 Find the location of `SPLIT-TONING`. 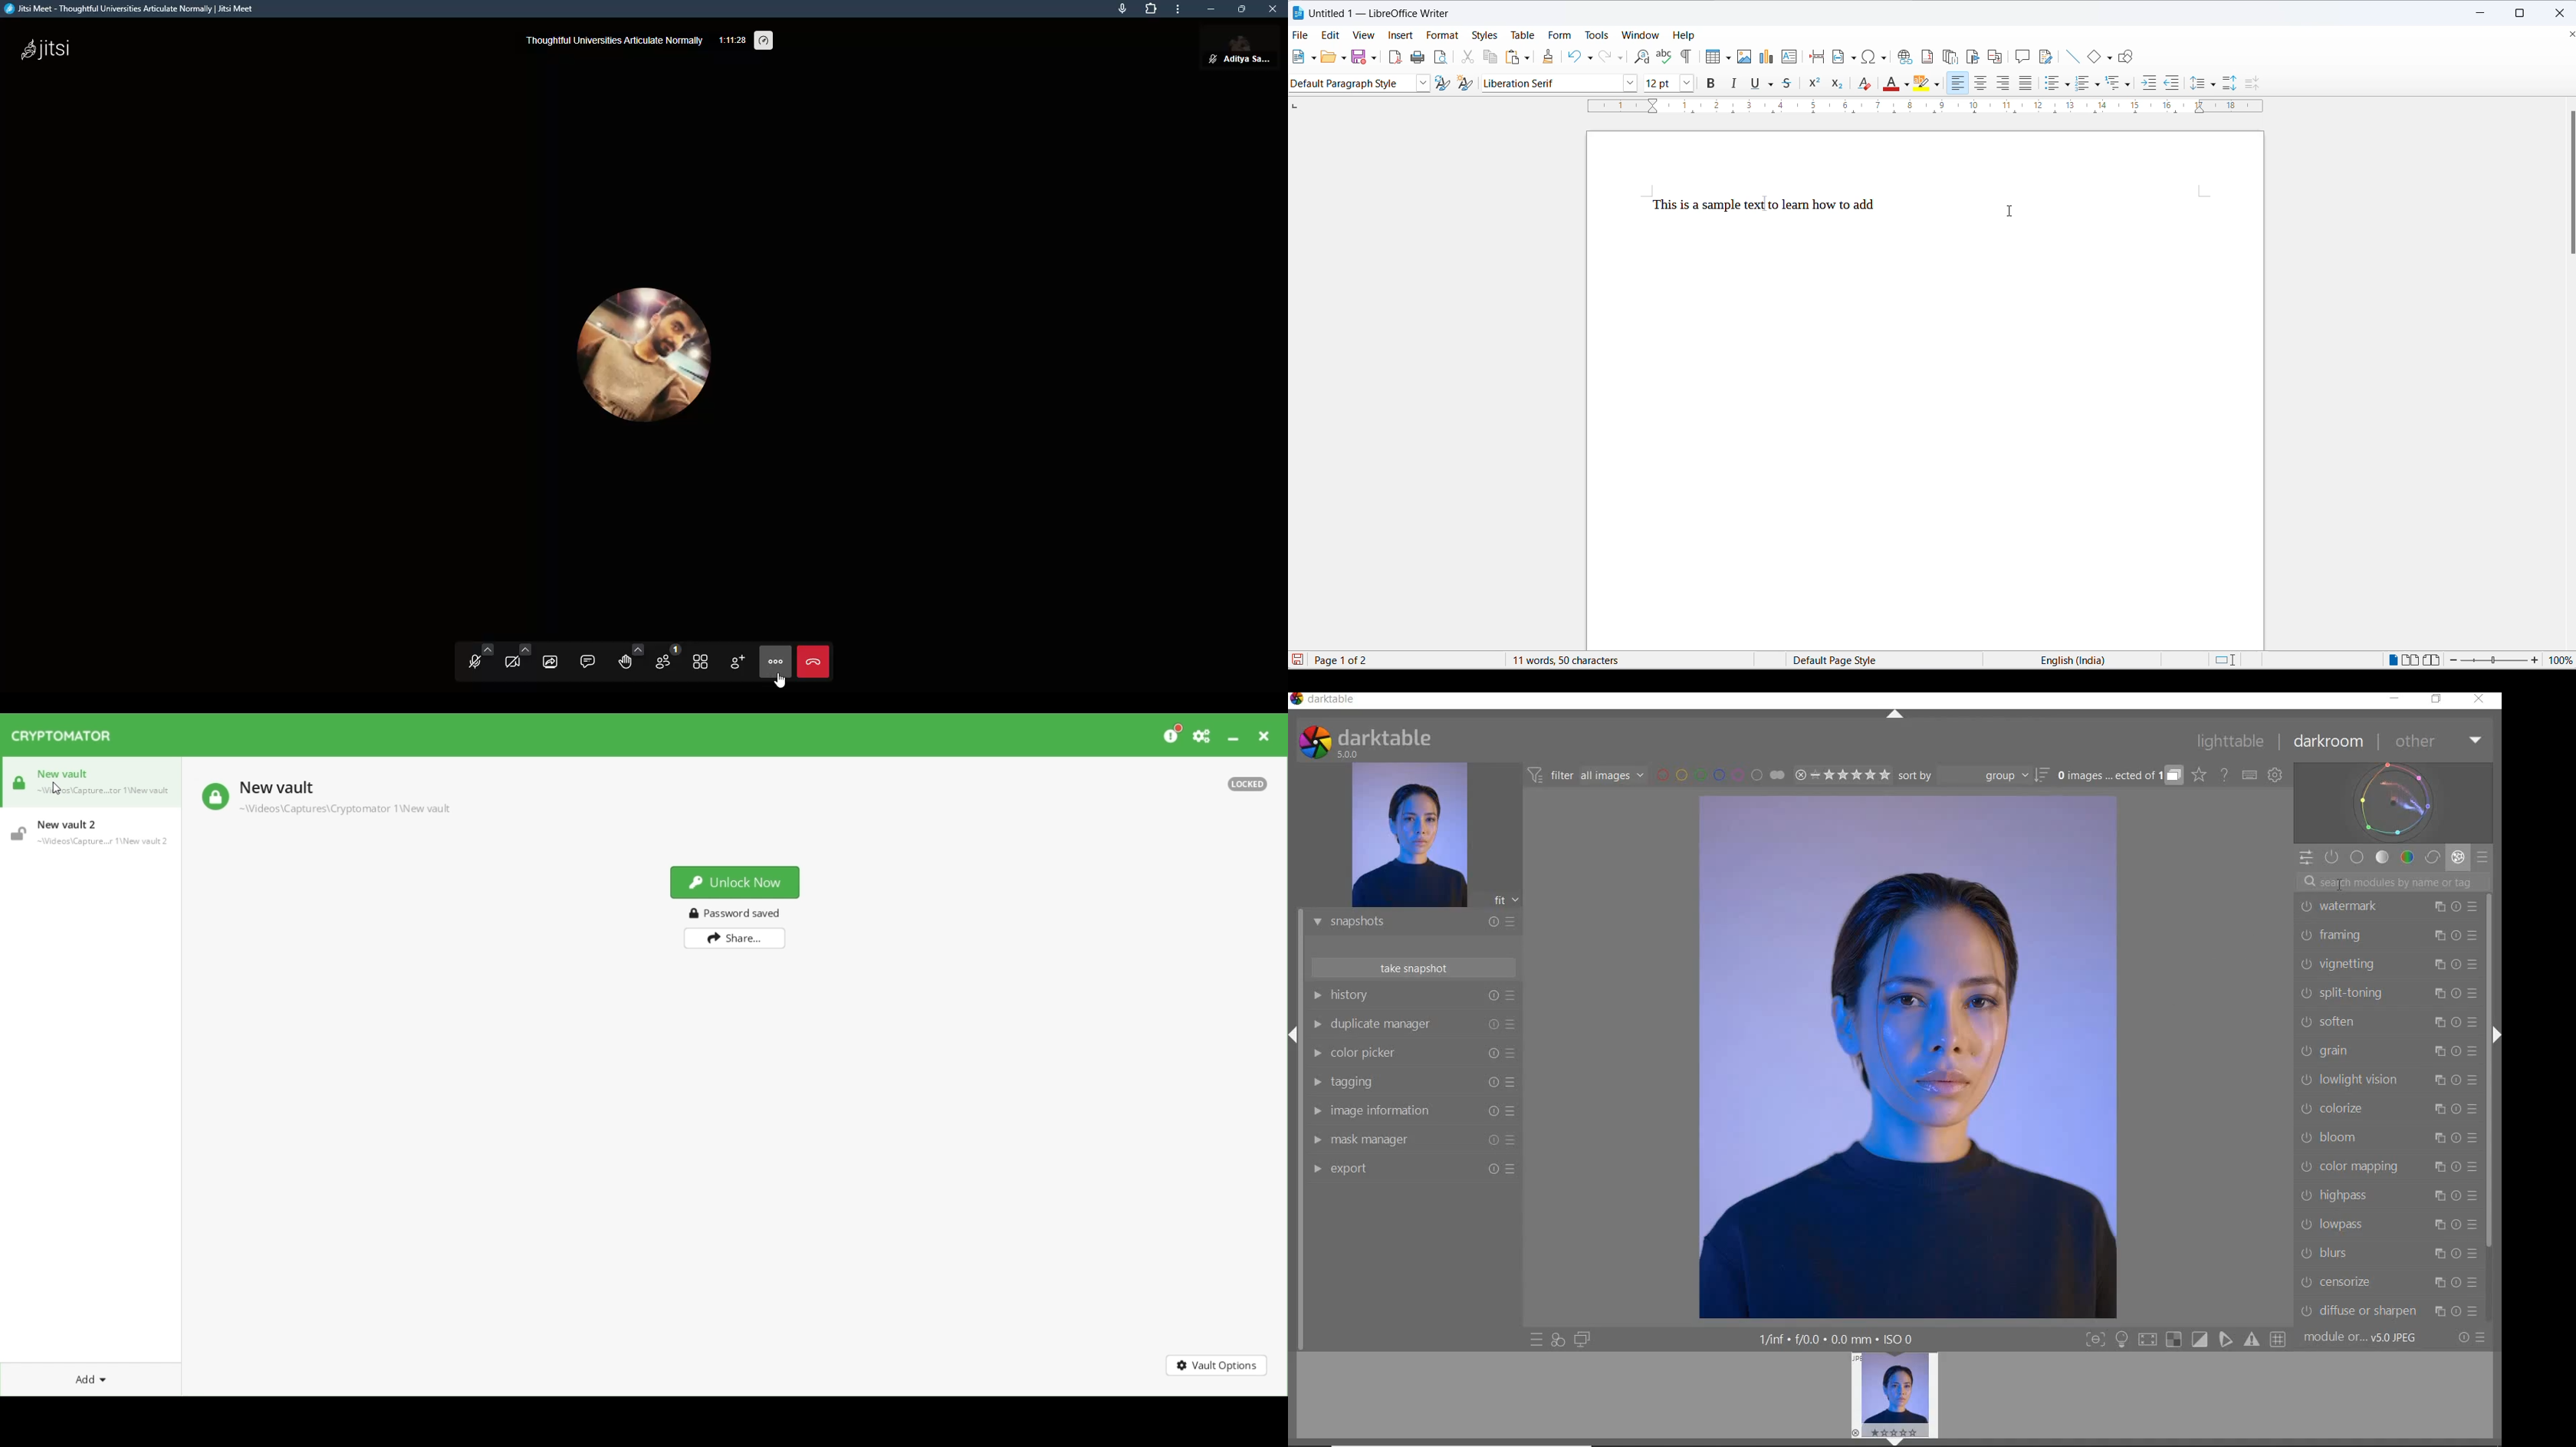

SPLIT-TONING is located at coordinates (2387, 992).